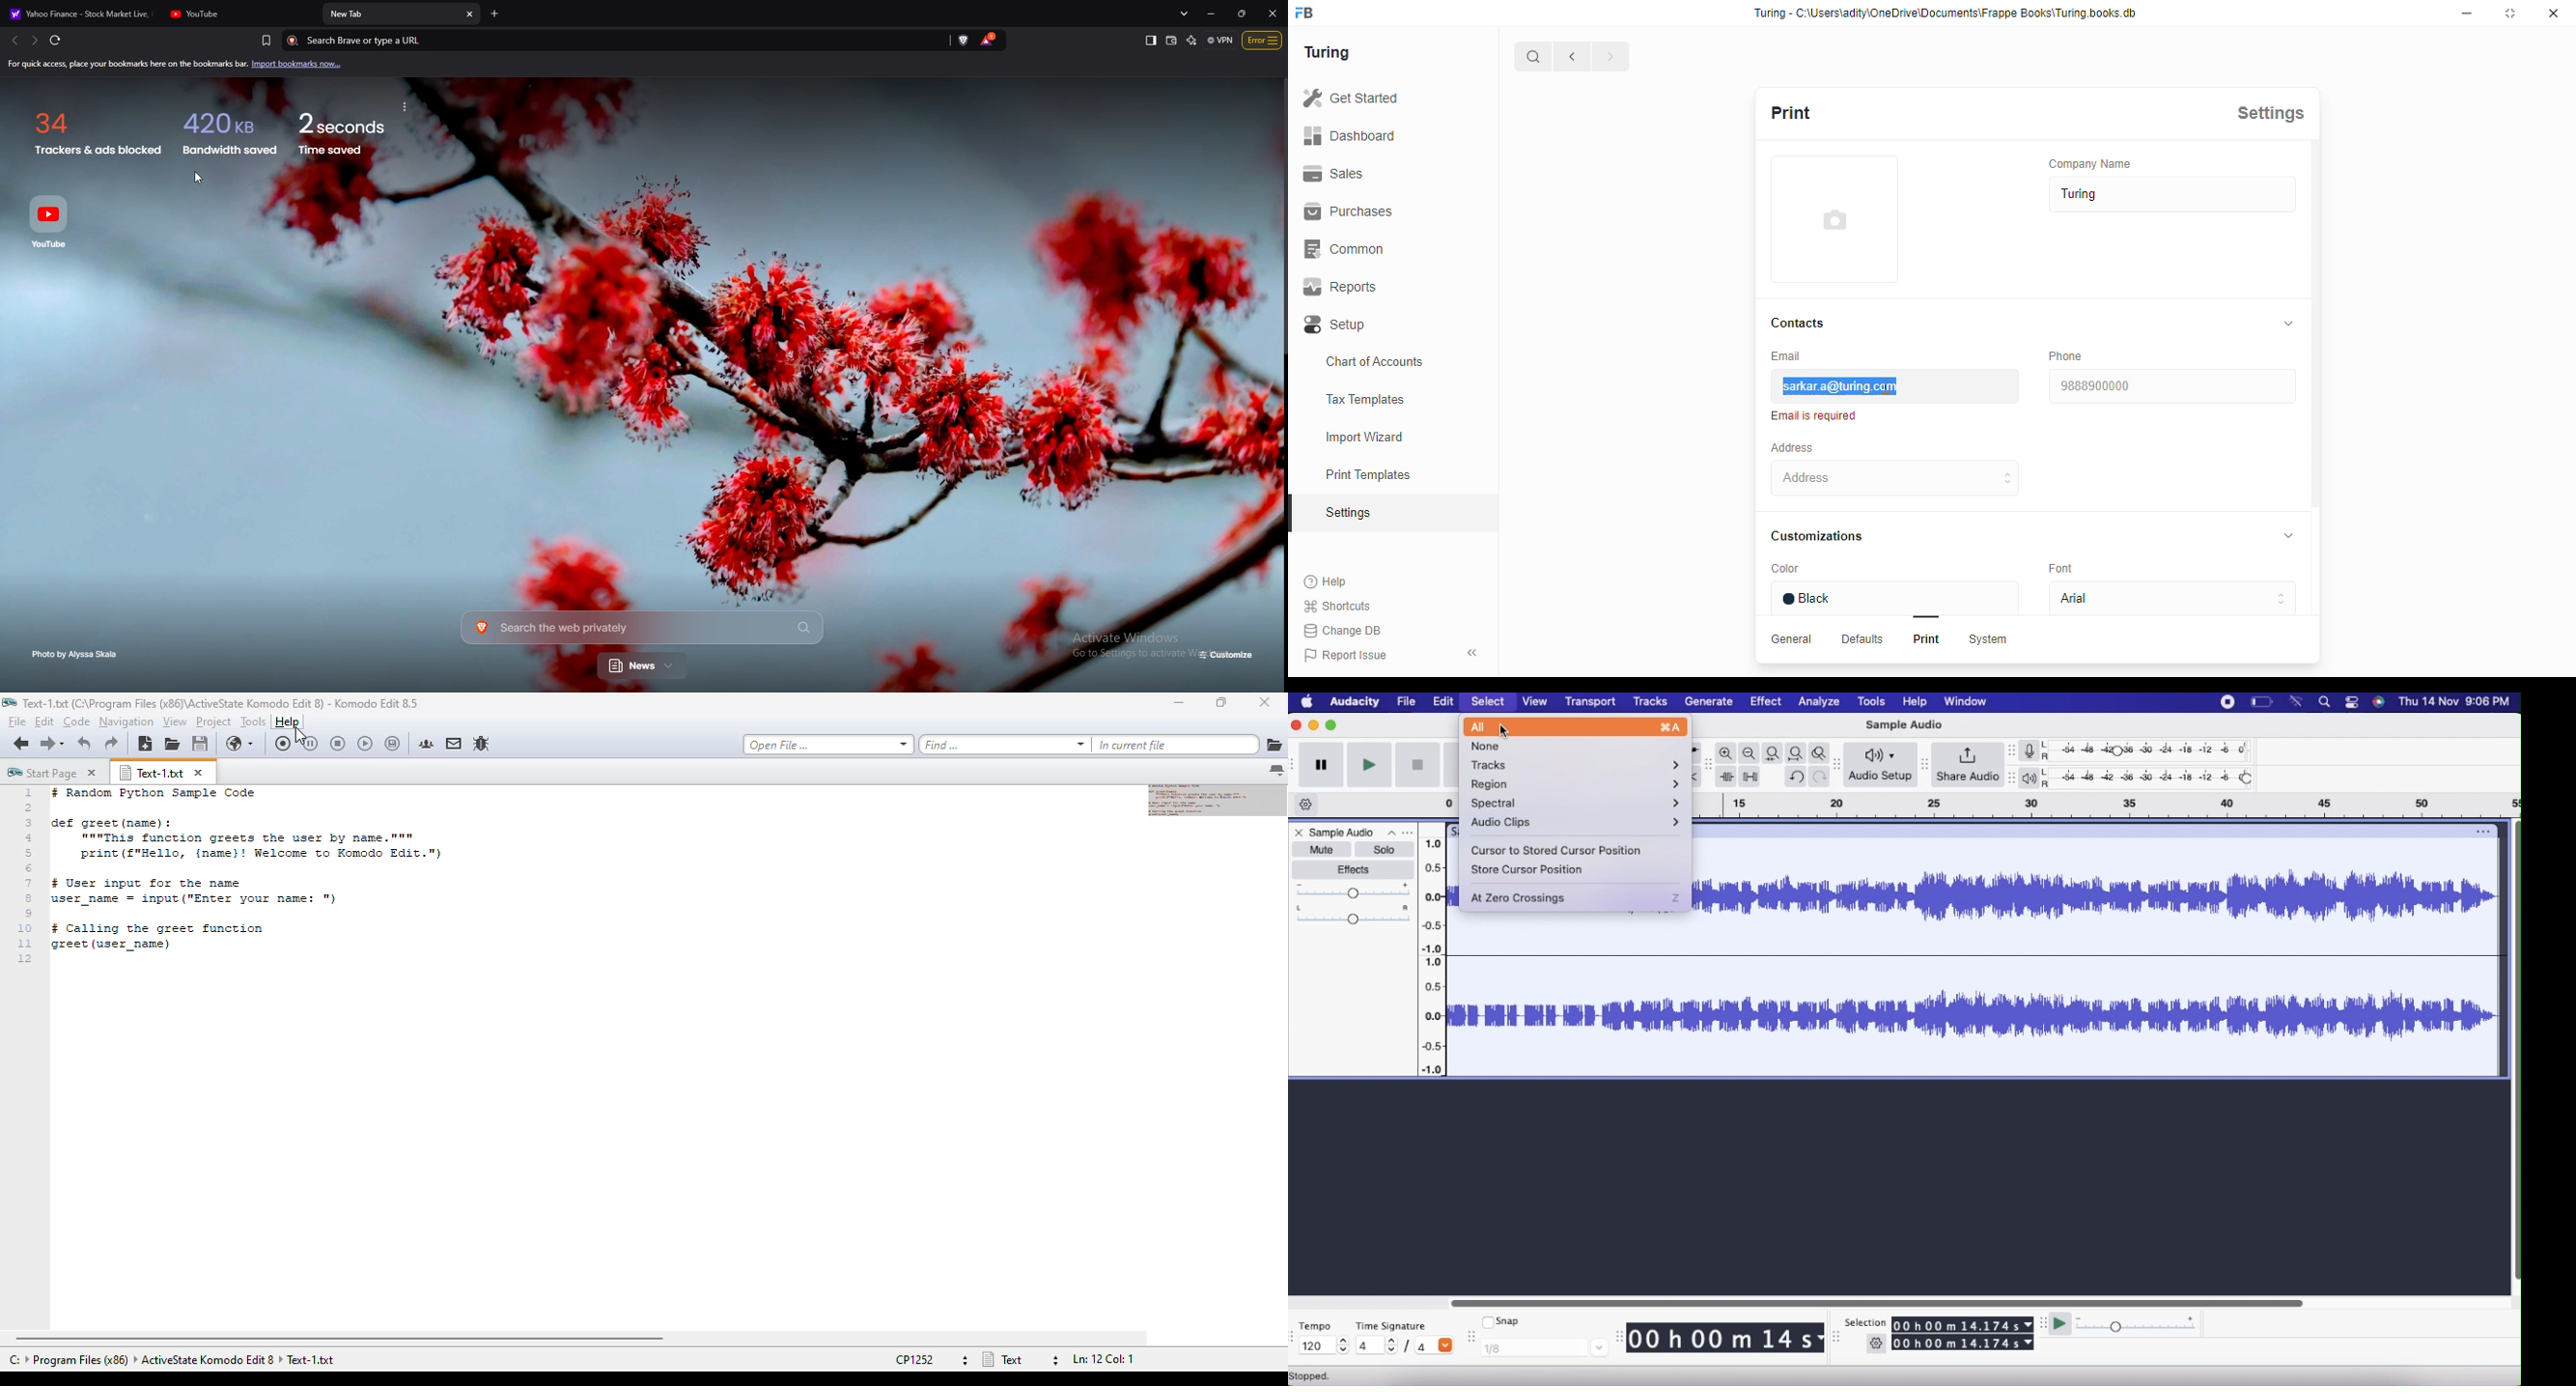 The image size is (2576, 1400). Describe the element at coordinates (1877, 1345) in the screenshot. I see `Settings` at that location.